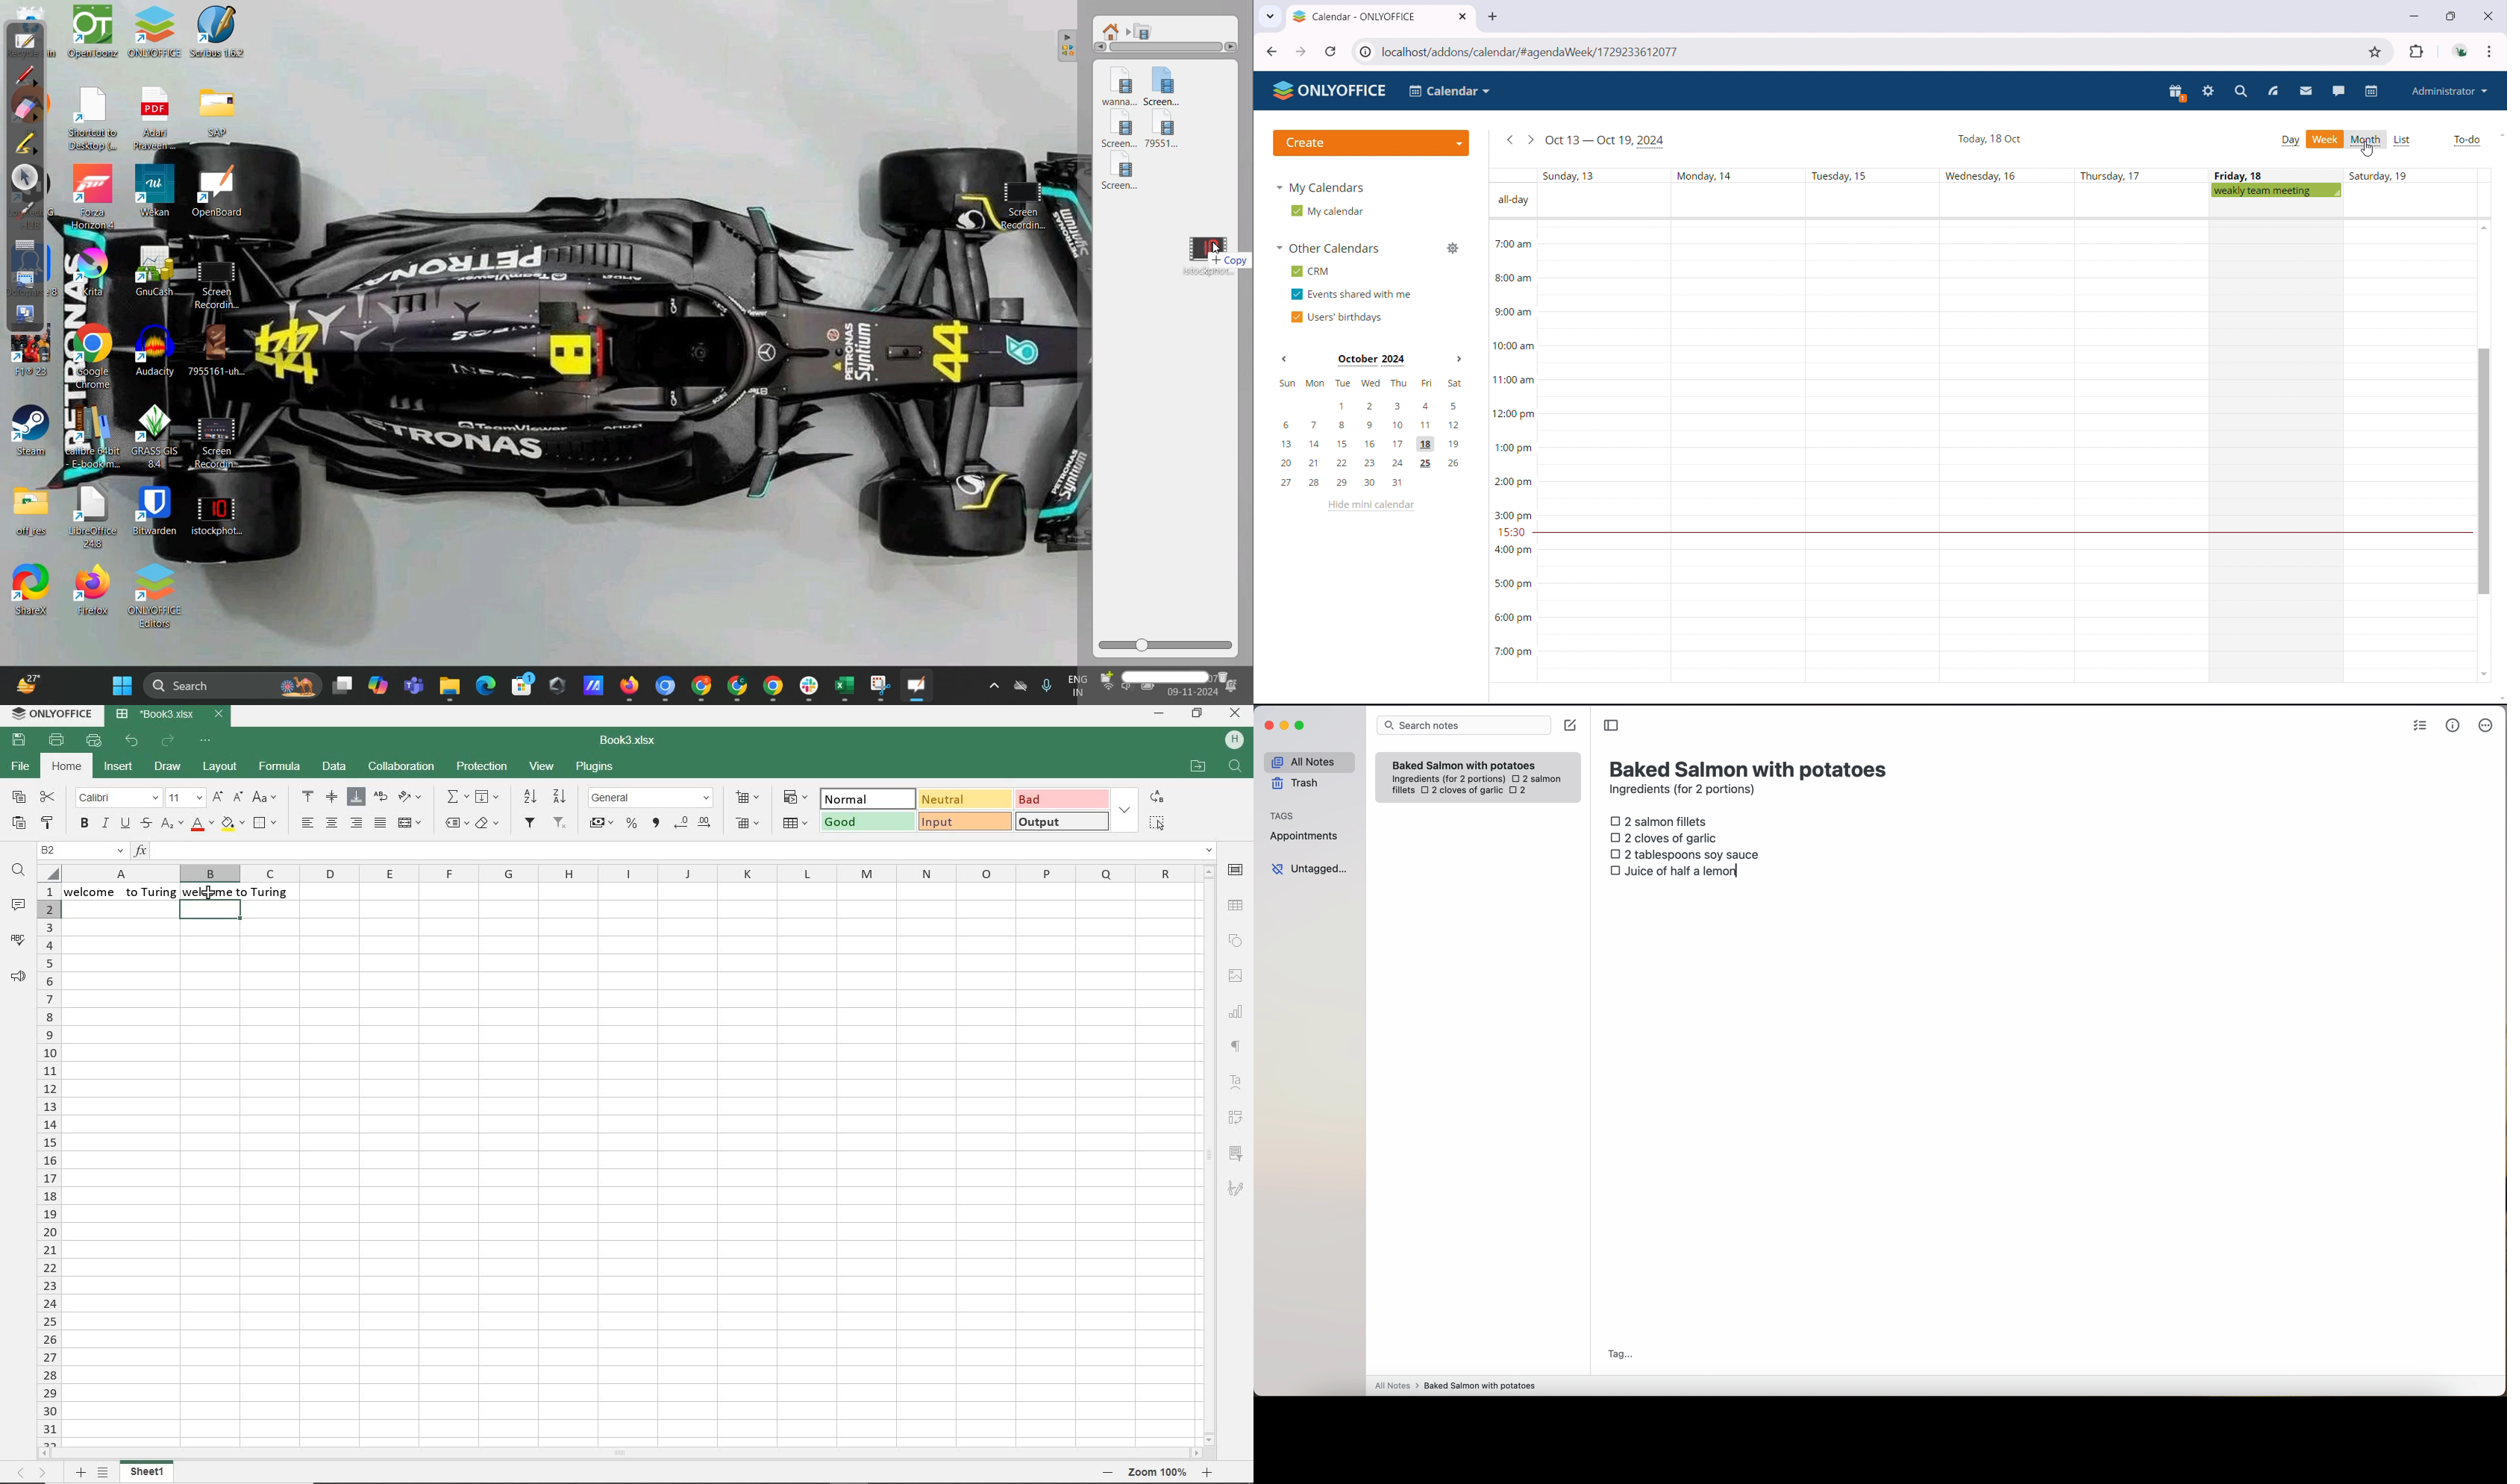  What do you see at coordinates (25, 315) in the screenshot?
I see `capture screen` at bounding box center [25, 315].